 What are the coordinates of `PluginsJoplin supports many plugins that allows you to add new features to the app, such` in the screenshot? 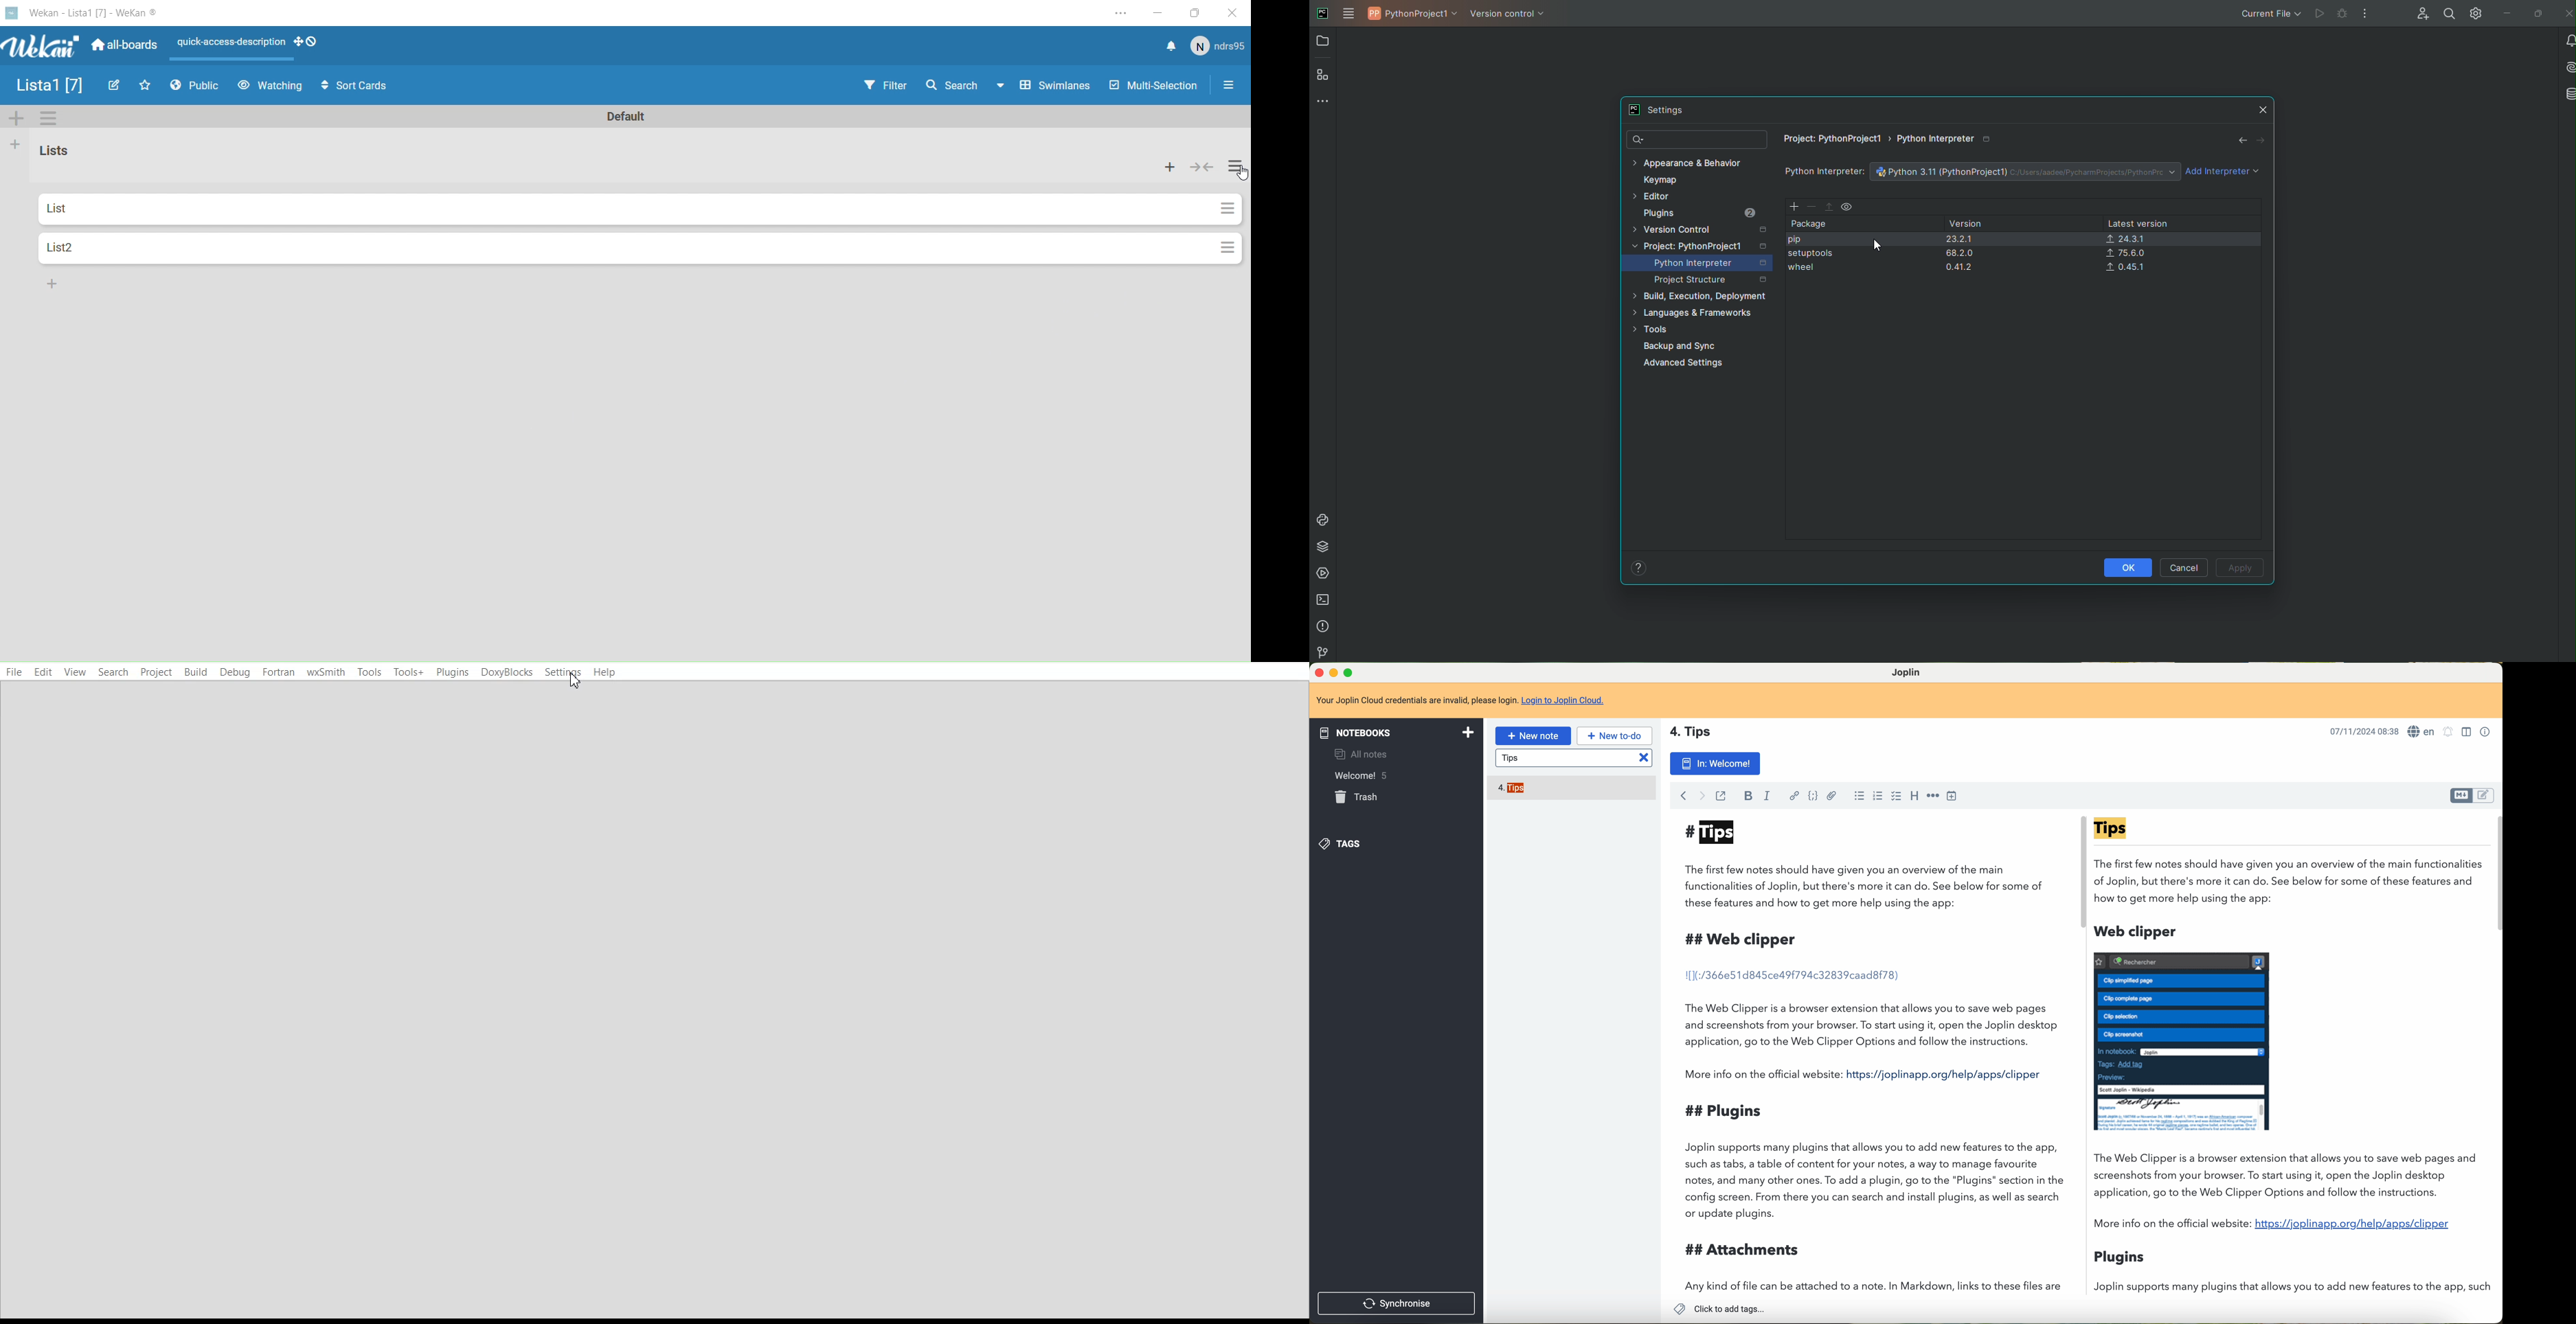 It's located at (2287, 1271).